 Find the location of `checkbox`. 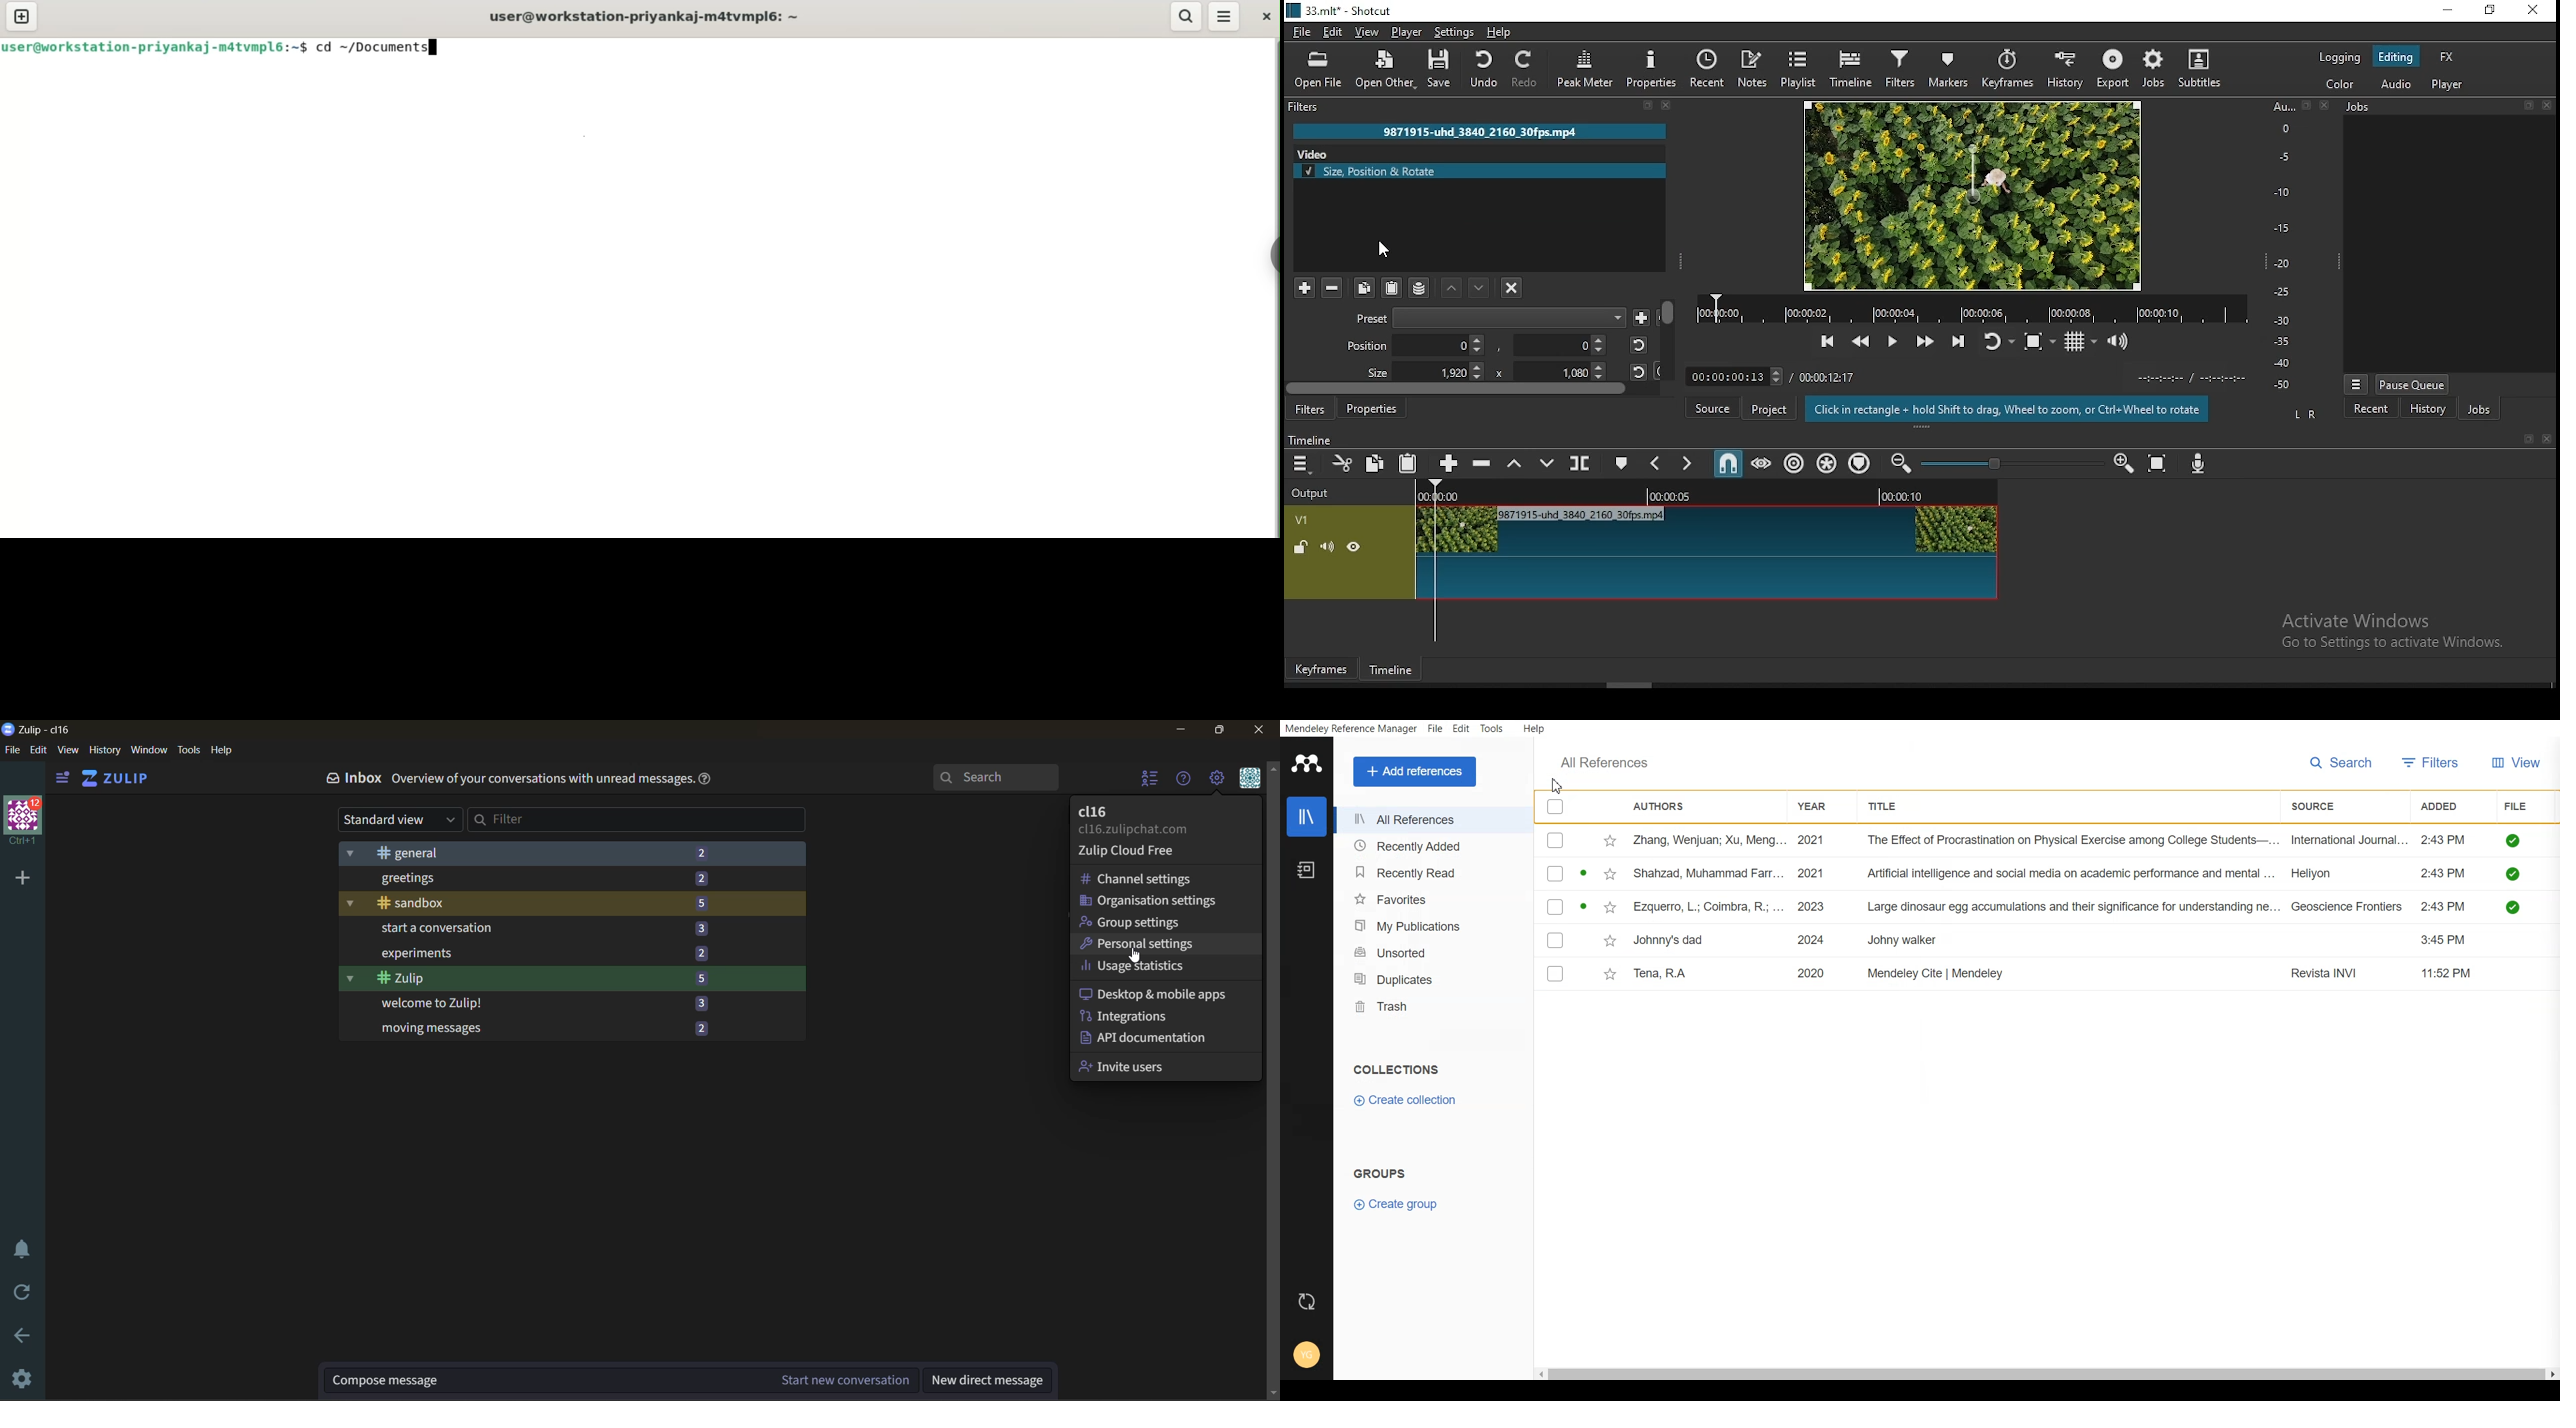

checkbox is located at coordinates (1555, 906).